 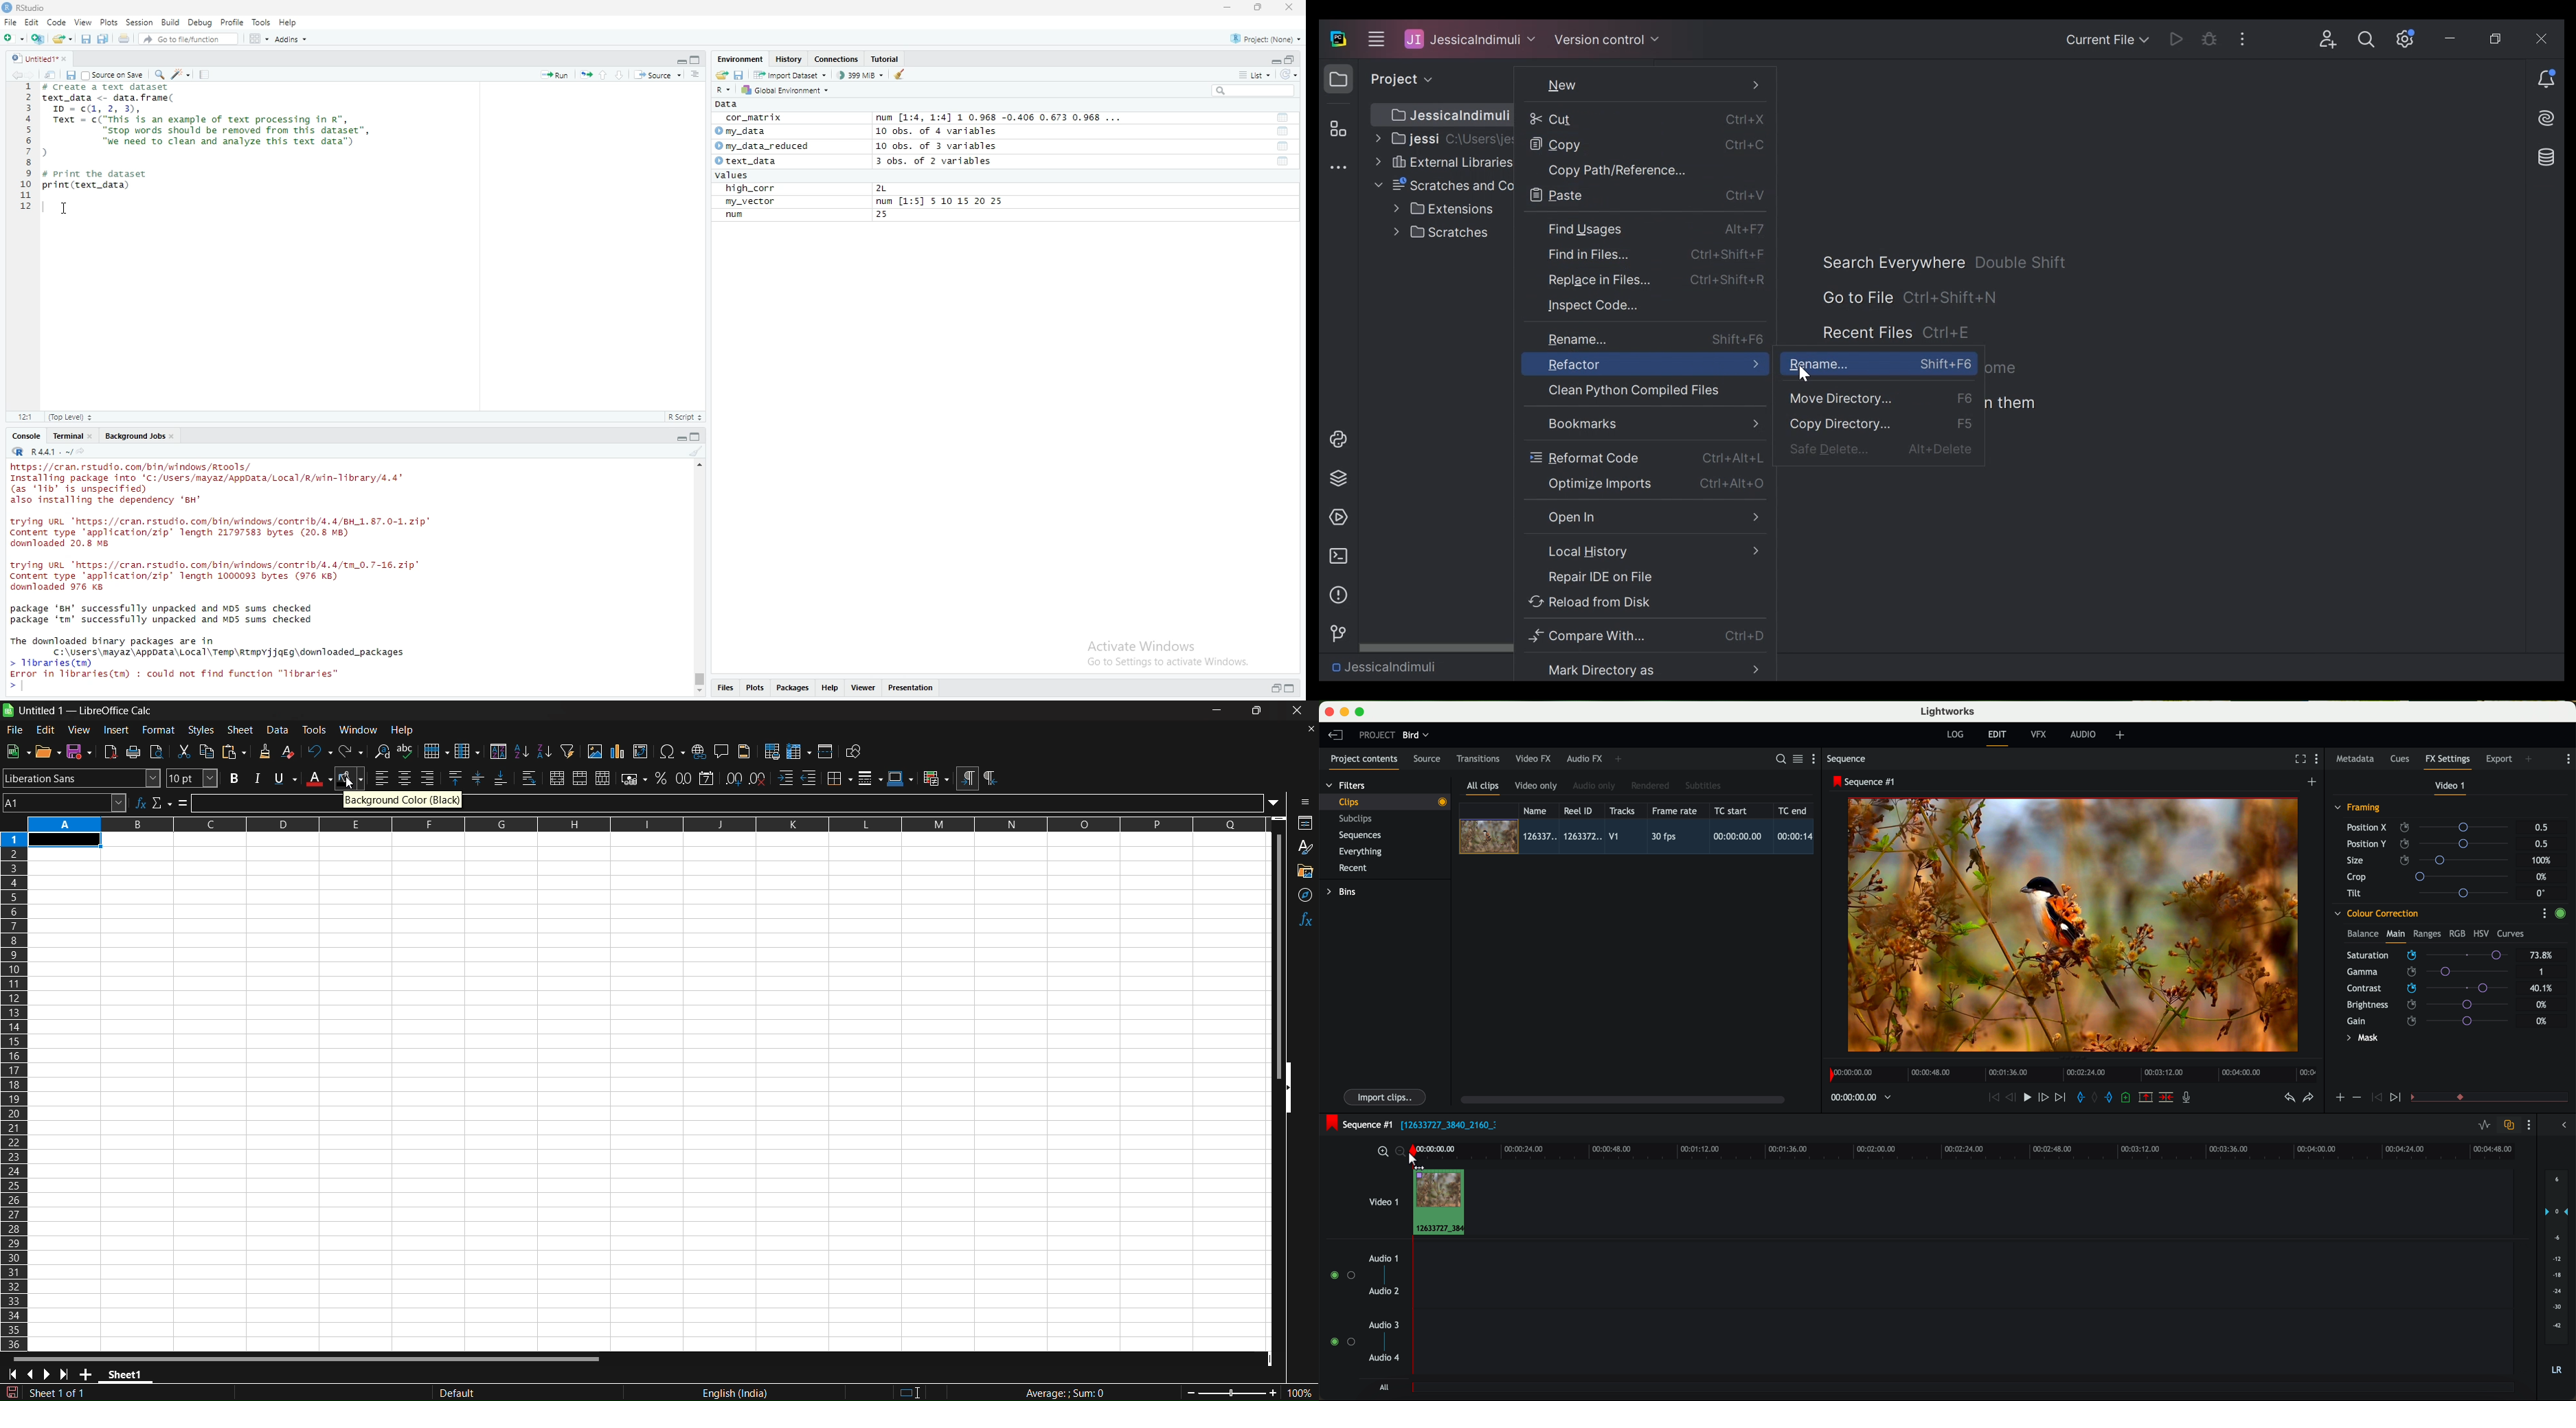 I want to click on minimize, so click(x=1227, y=7).